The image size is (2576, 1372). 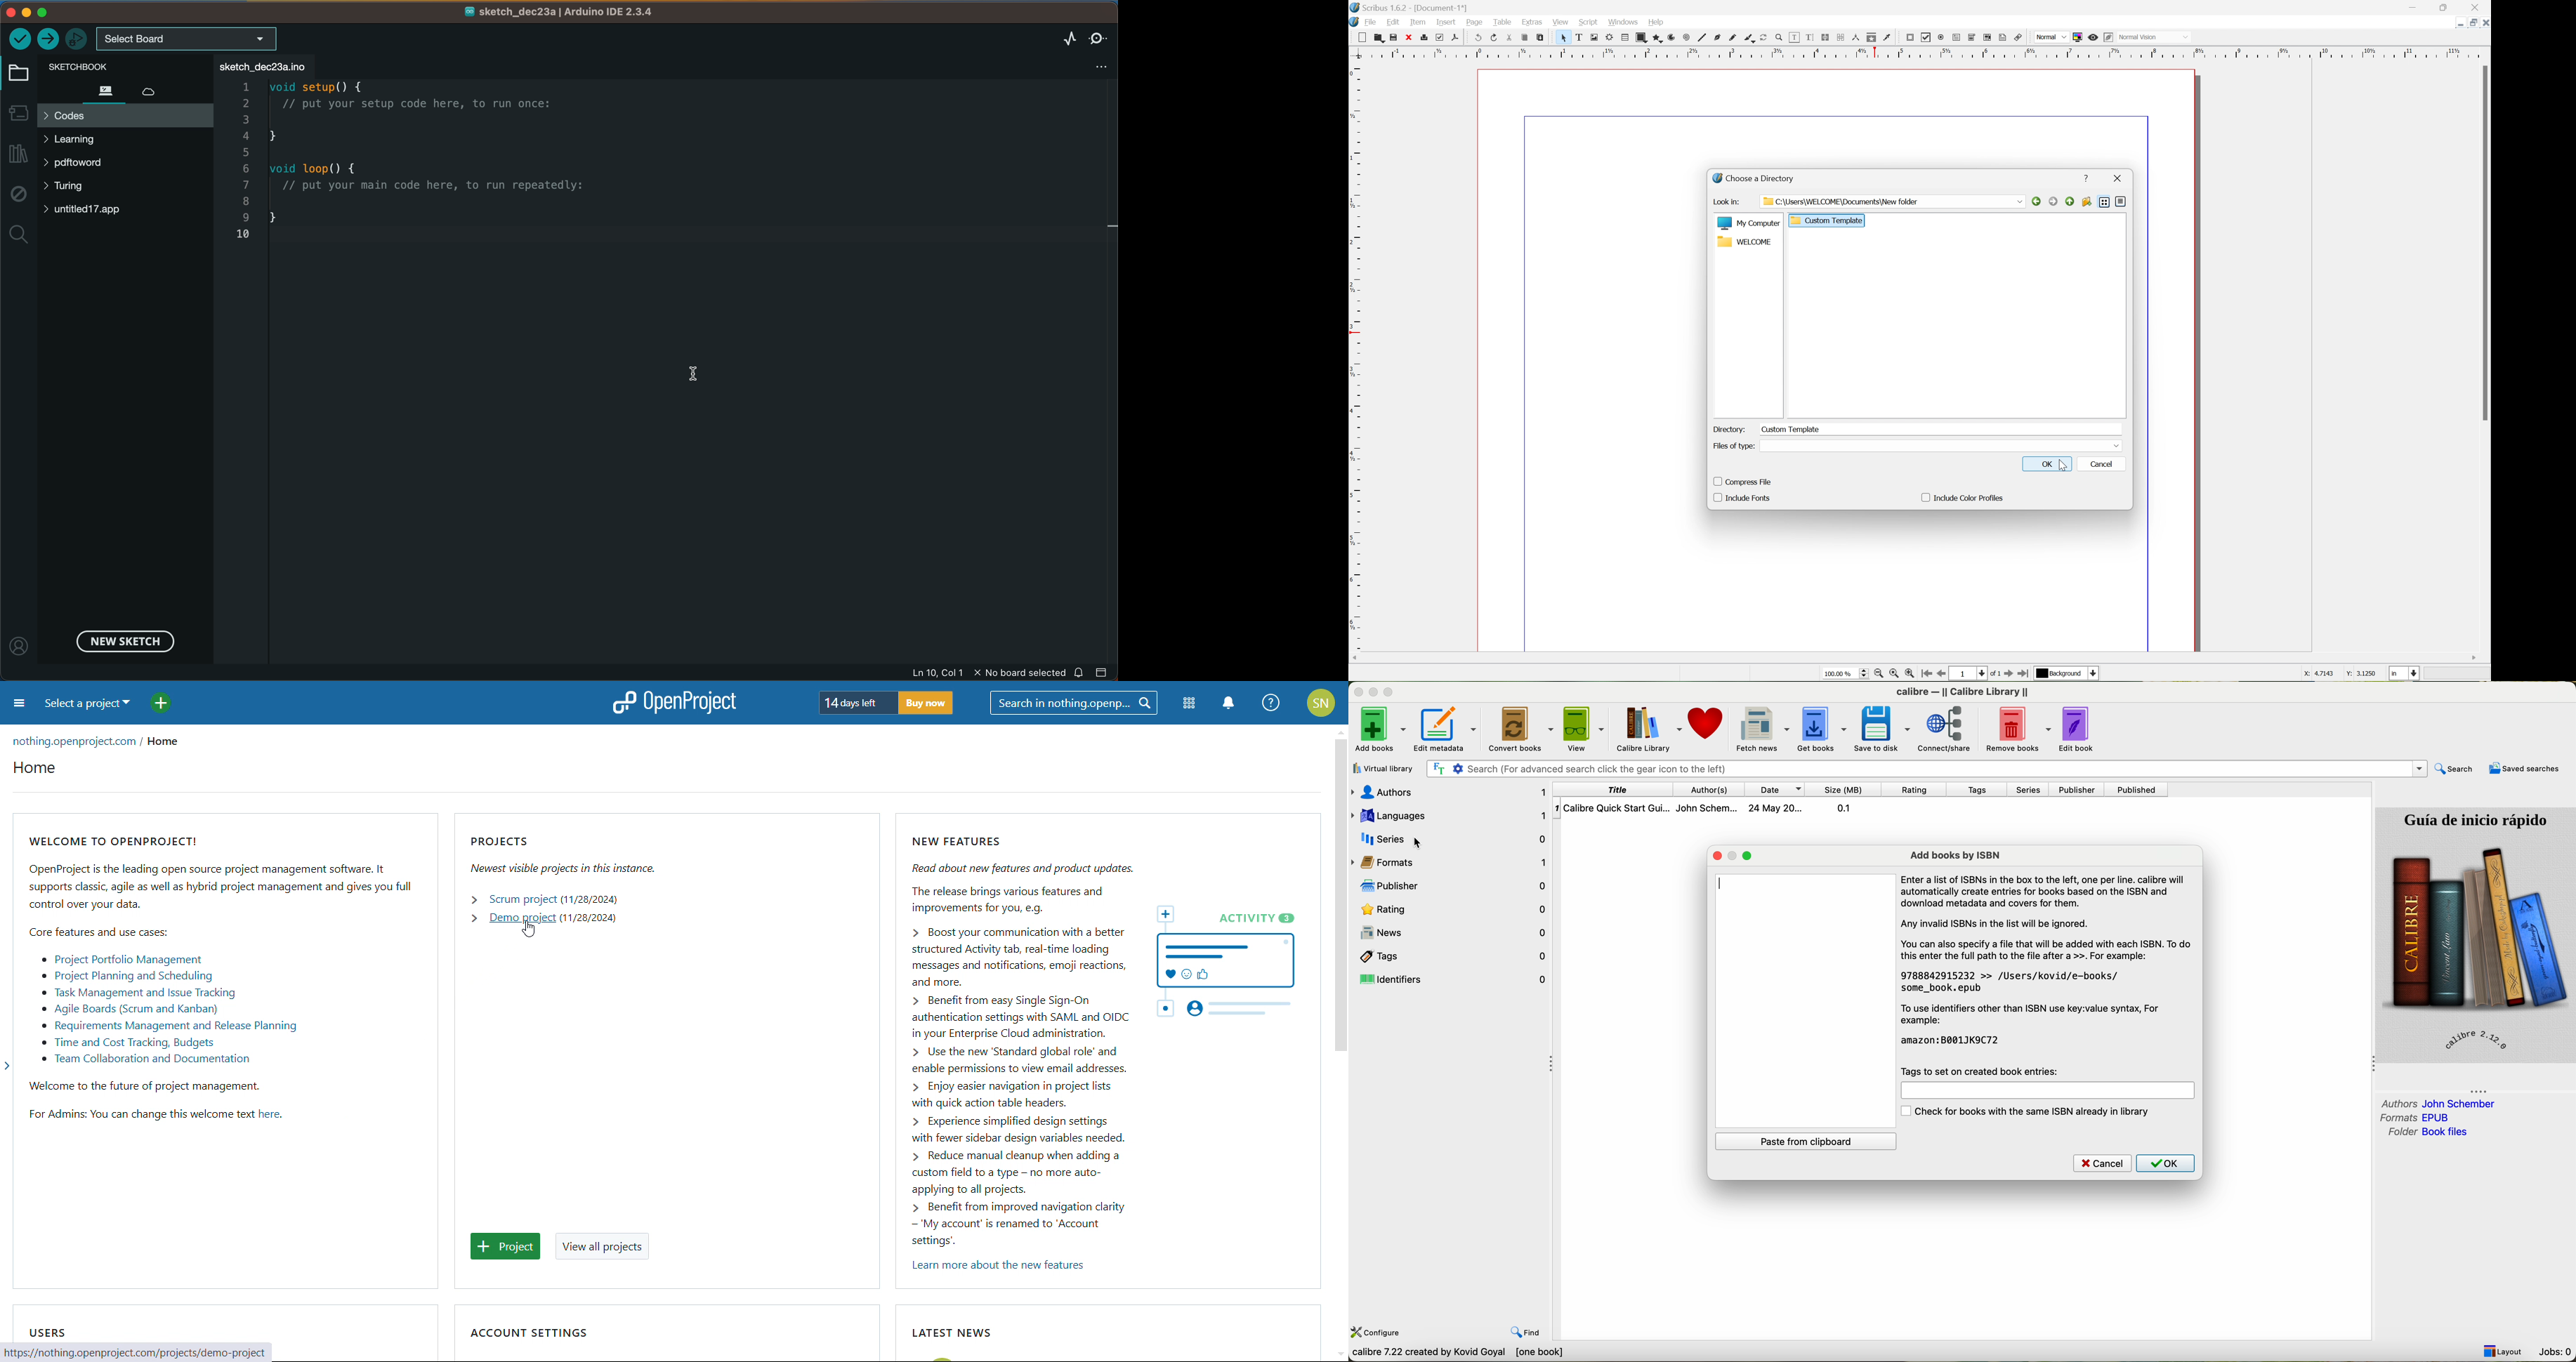 What do you see at coordinates (34, 767) in the screenshot?
I see `home` at bounding box center [34, 767].